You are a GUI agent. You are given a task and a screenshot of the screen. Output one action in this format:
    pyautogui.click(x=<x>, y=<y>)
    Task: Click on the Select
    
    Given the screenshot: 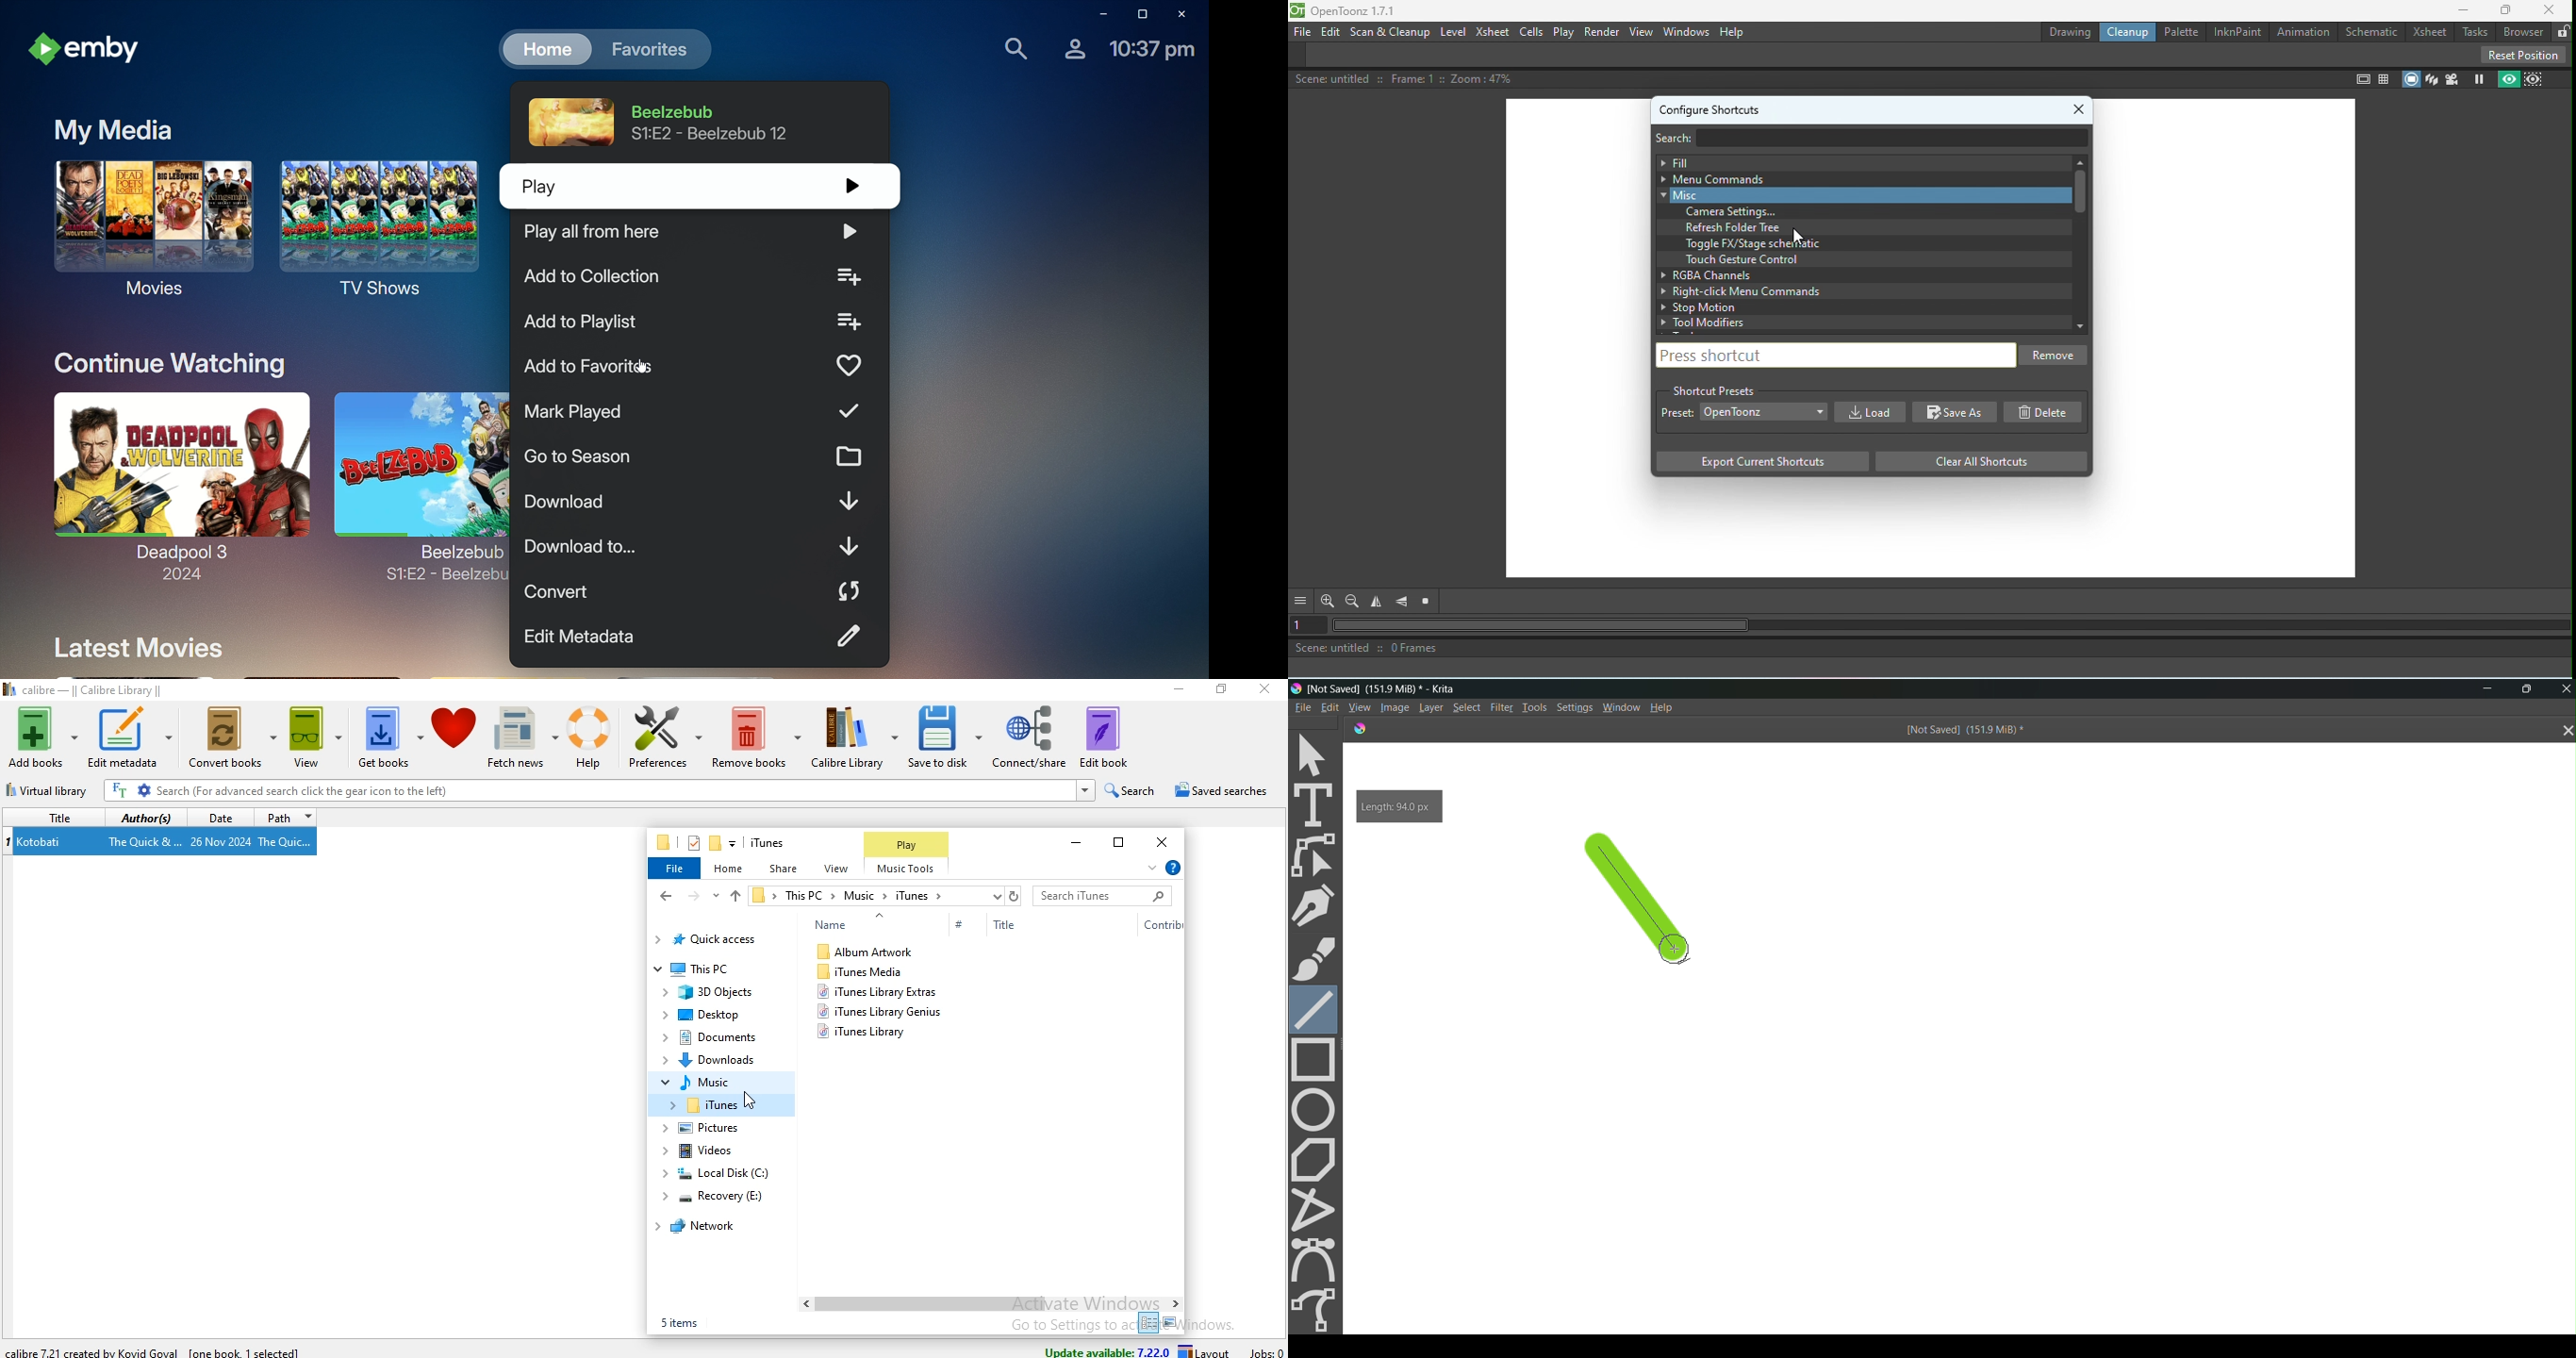 What is the action you would take?
    pyautogui.click(x=1467, y=708)
    